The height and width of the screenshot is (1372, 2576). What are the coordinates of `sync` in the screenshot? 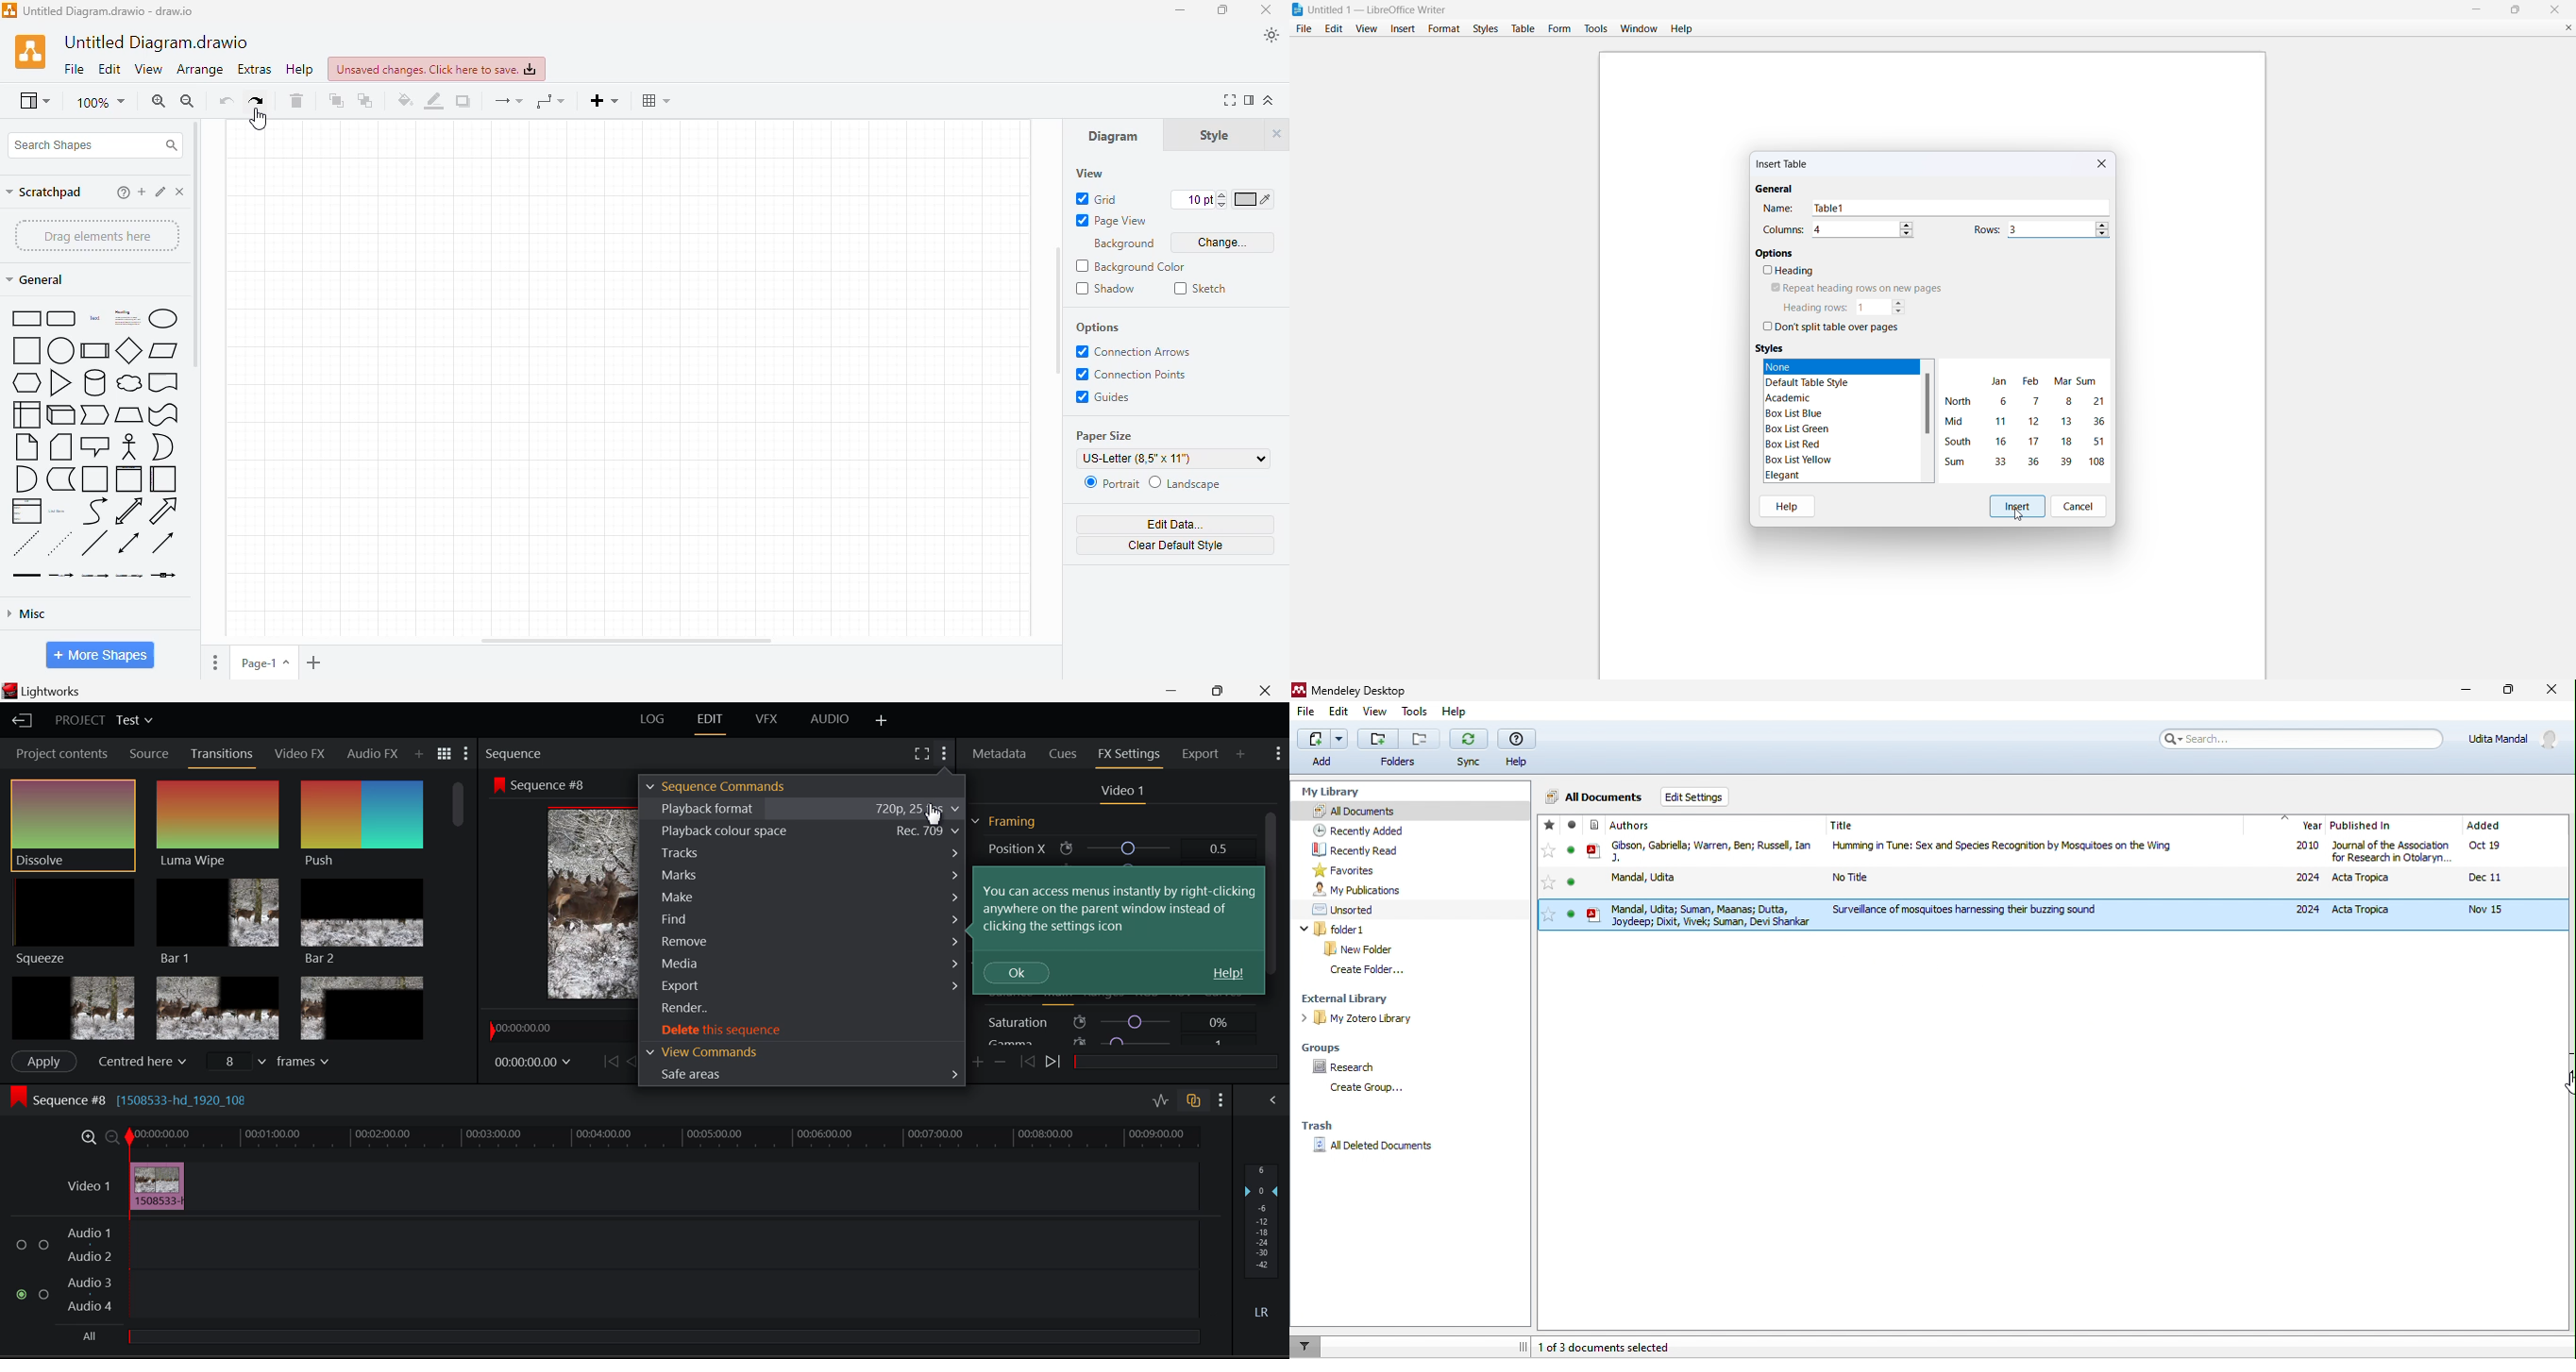 It's located at (1470, 748).